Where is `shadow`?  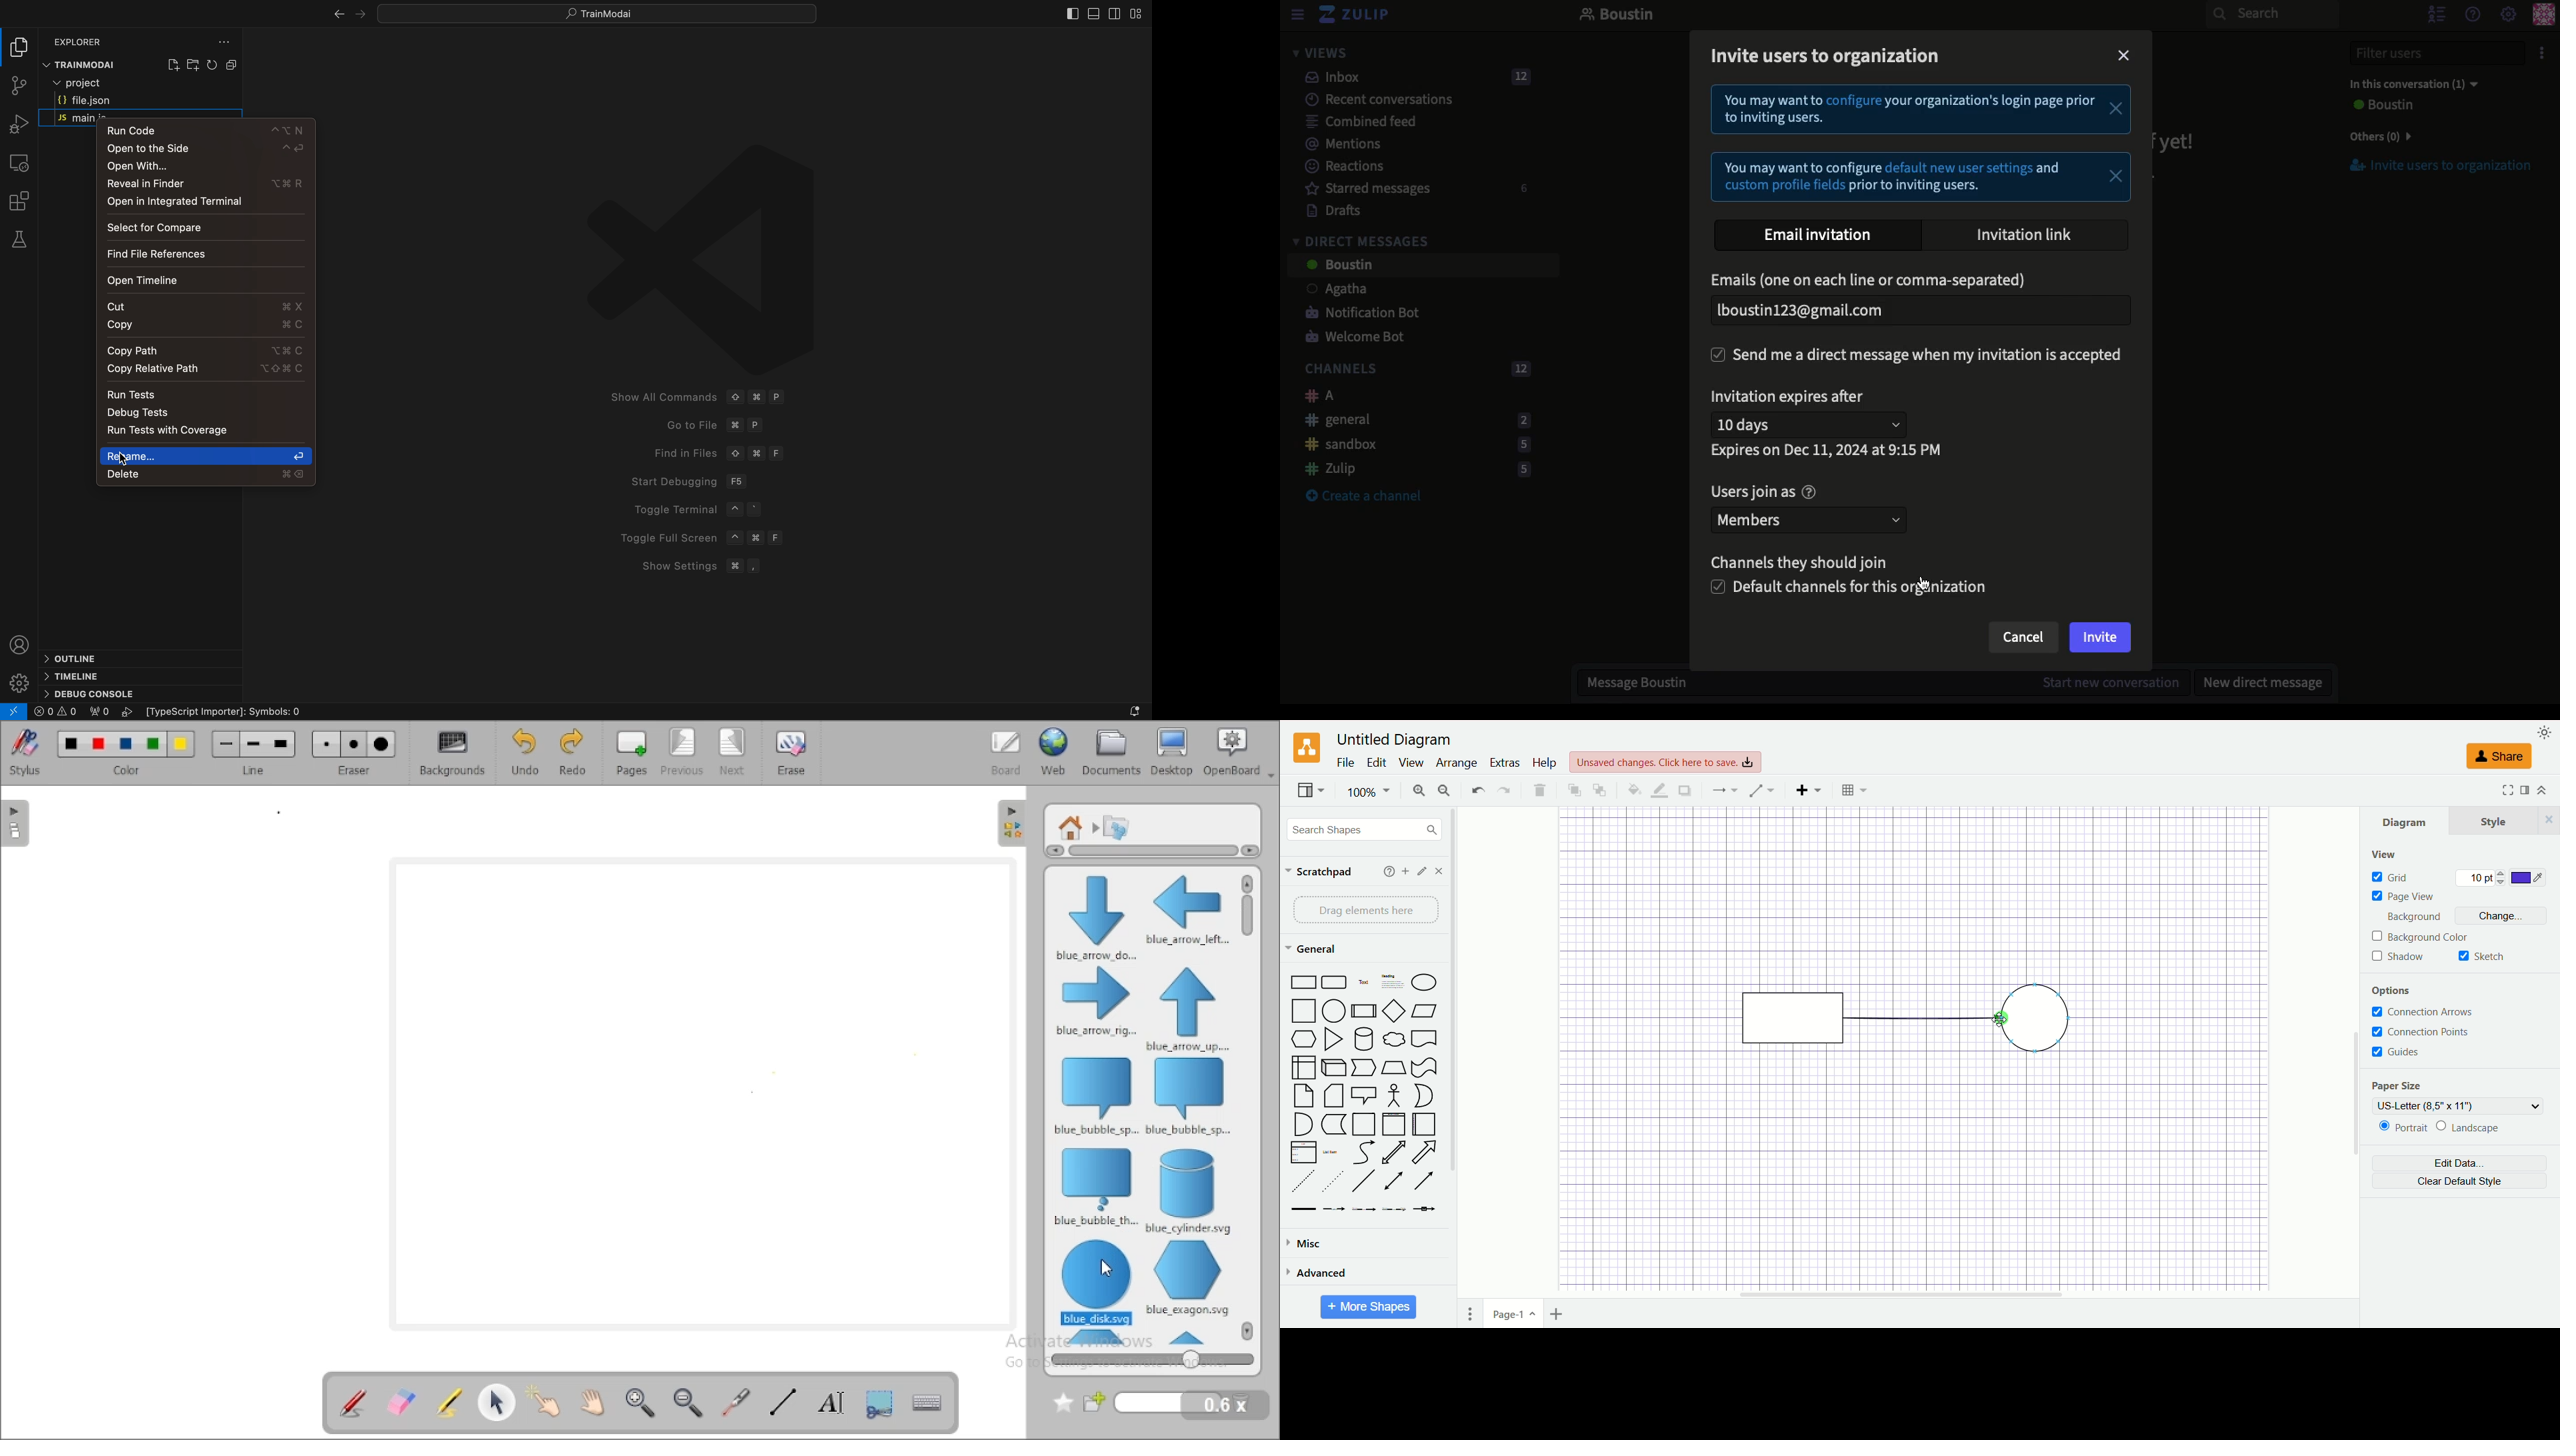 shadow is located at coordinates (2399, 956).